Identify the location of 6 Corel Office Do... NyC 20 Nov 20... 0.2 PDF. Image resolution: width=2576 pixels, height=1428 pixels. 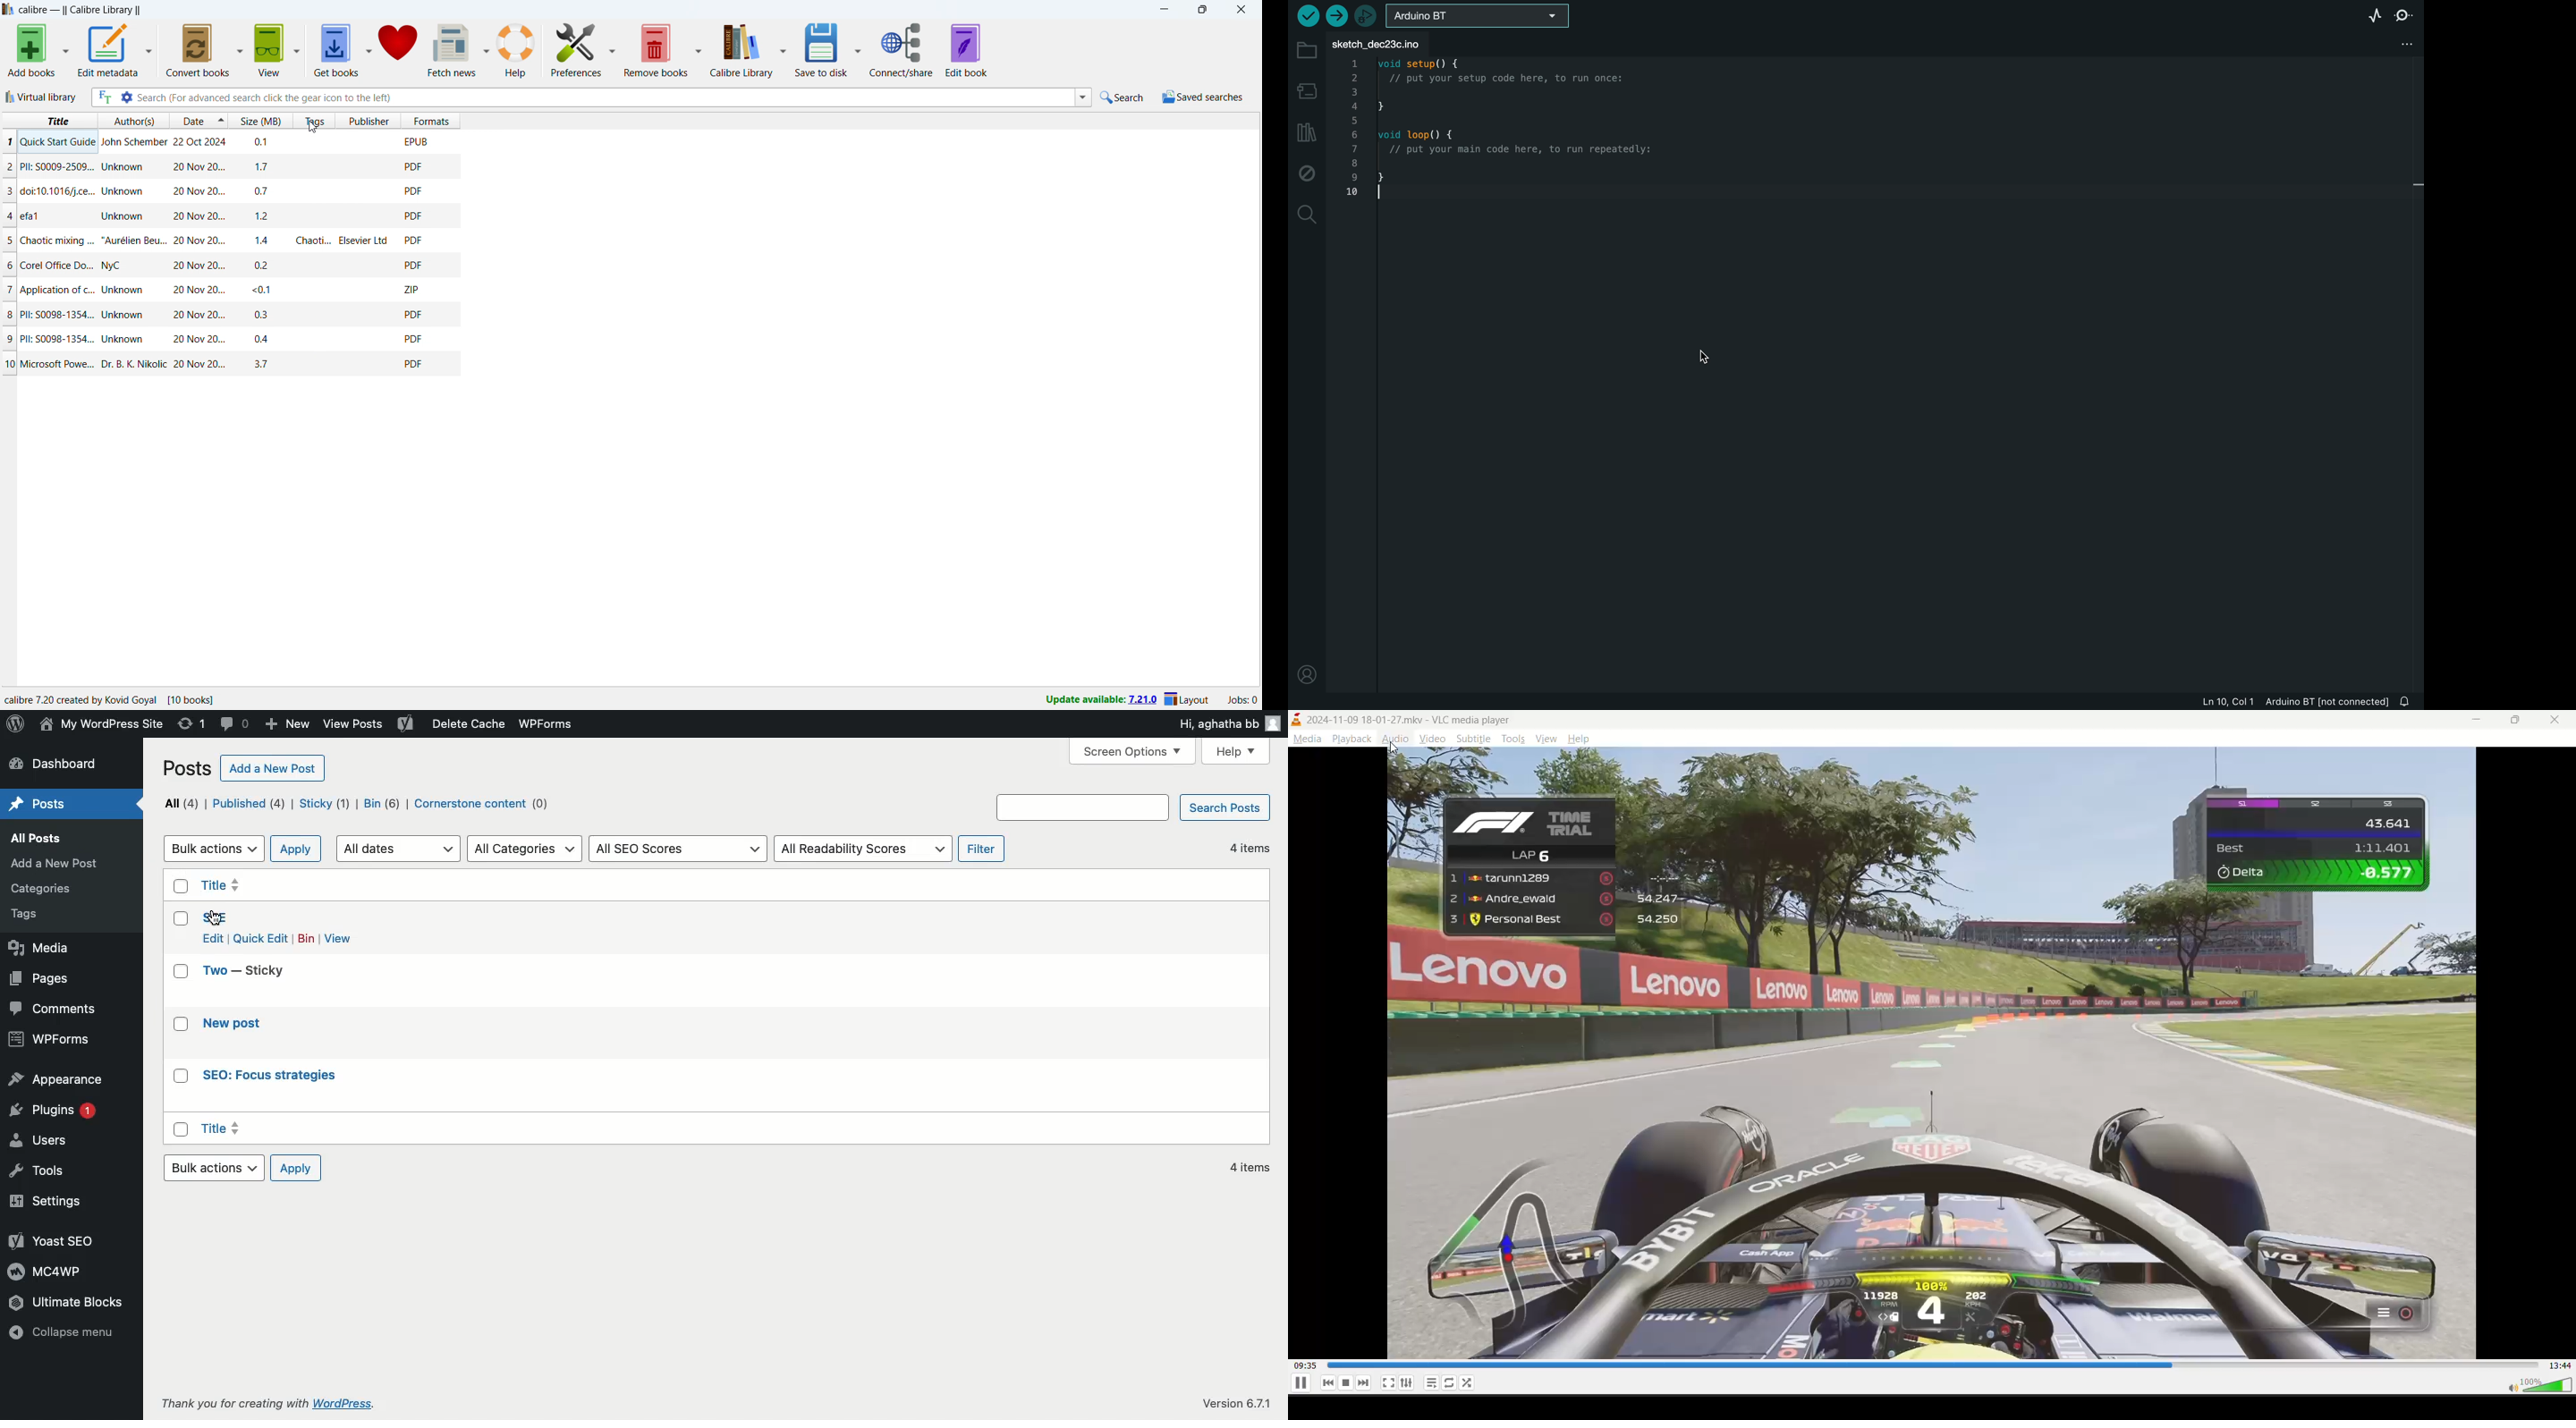
(233, 264).